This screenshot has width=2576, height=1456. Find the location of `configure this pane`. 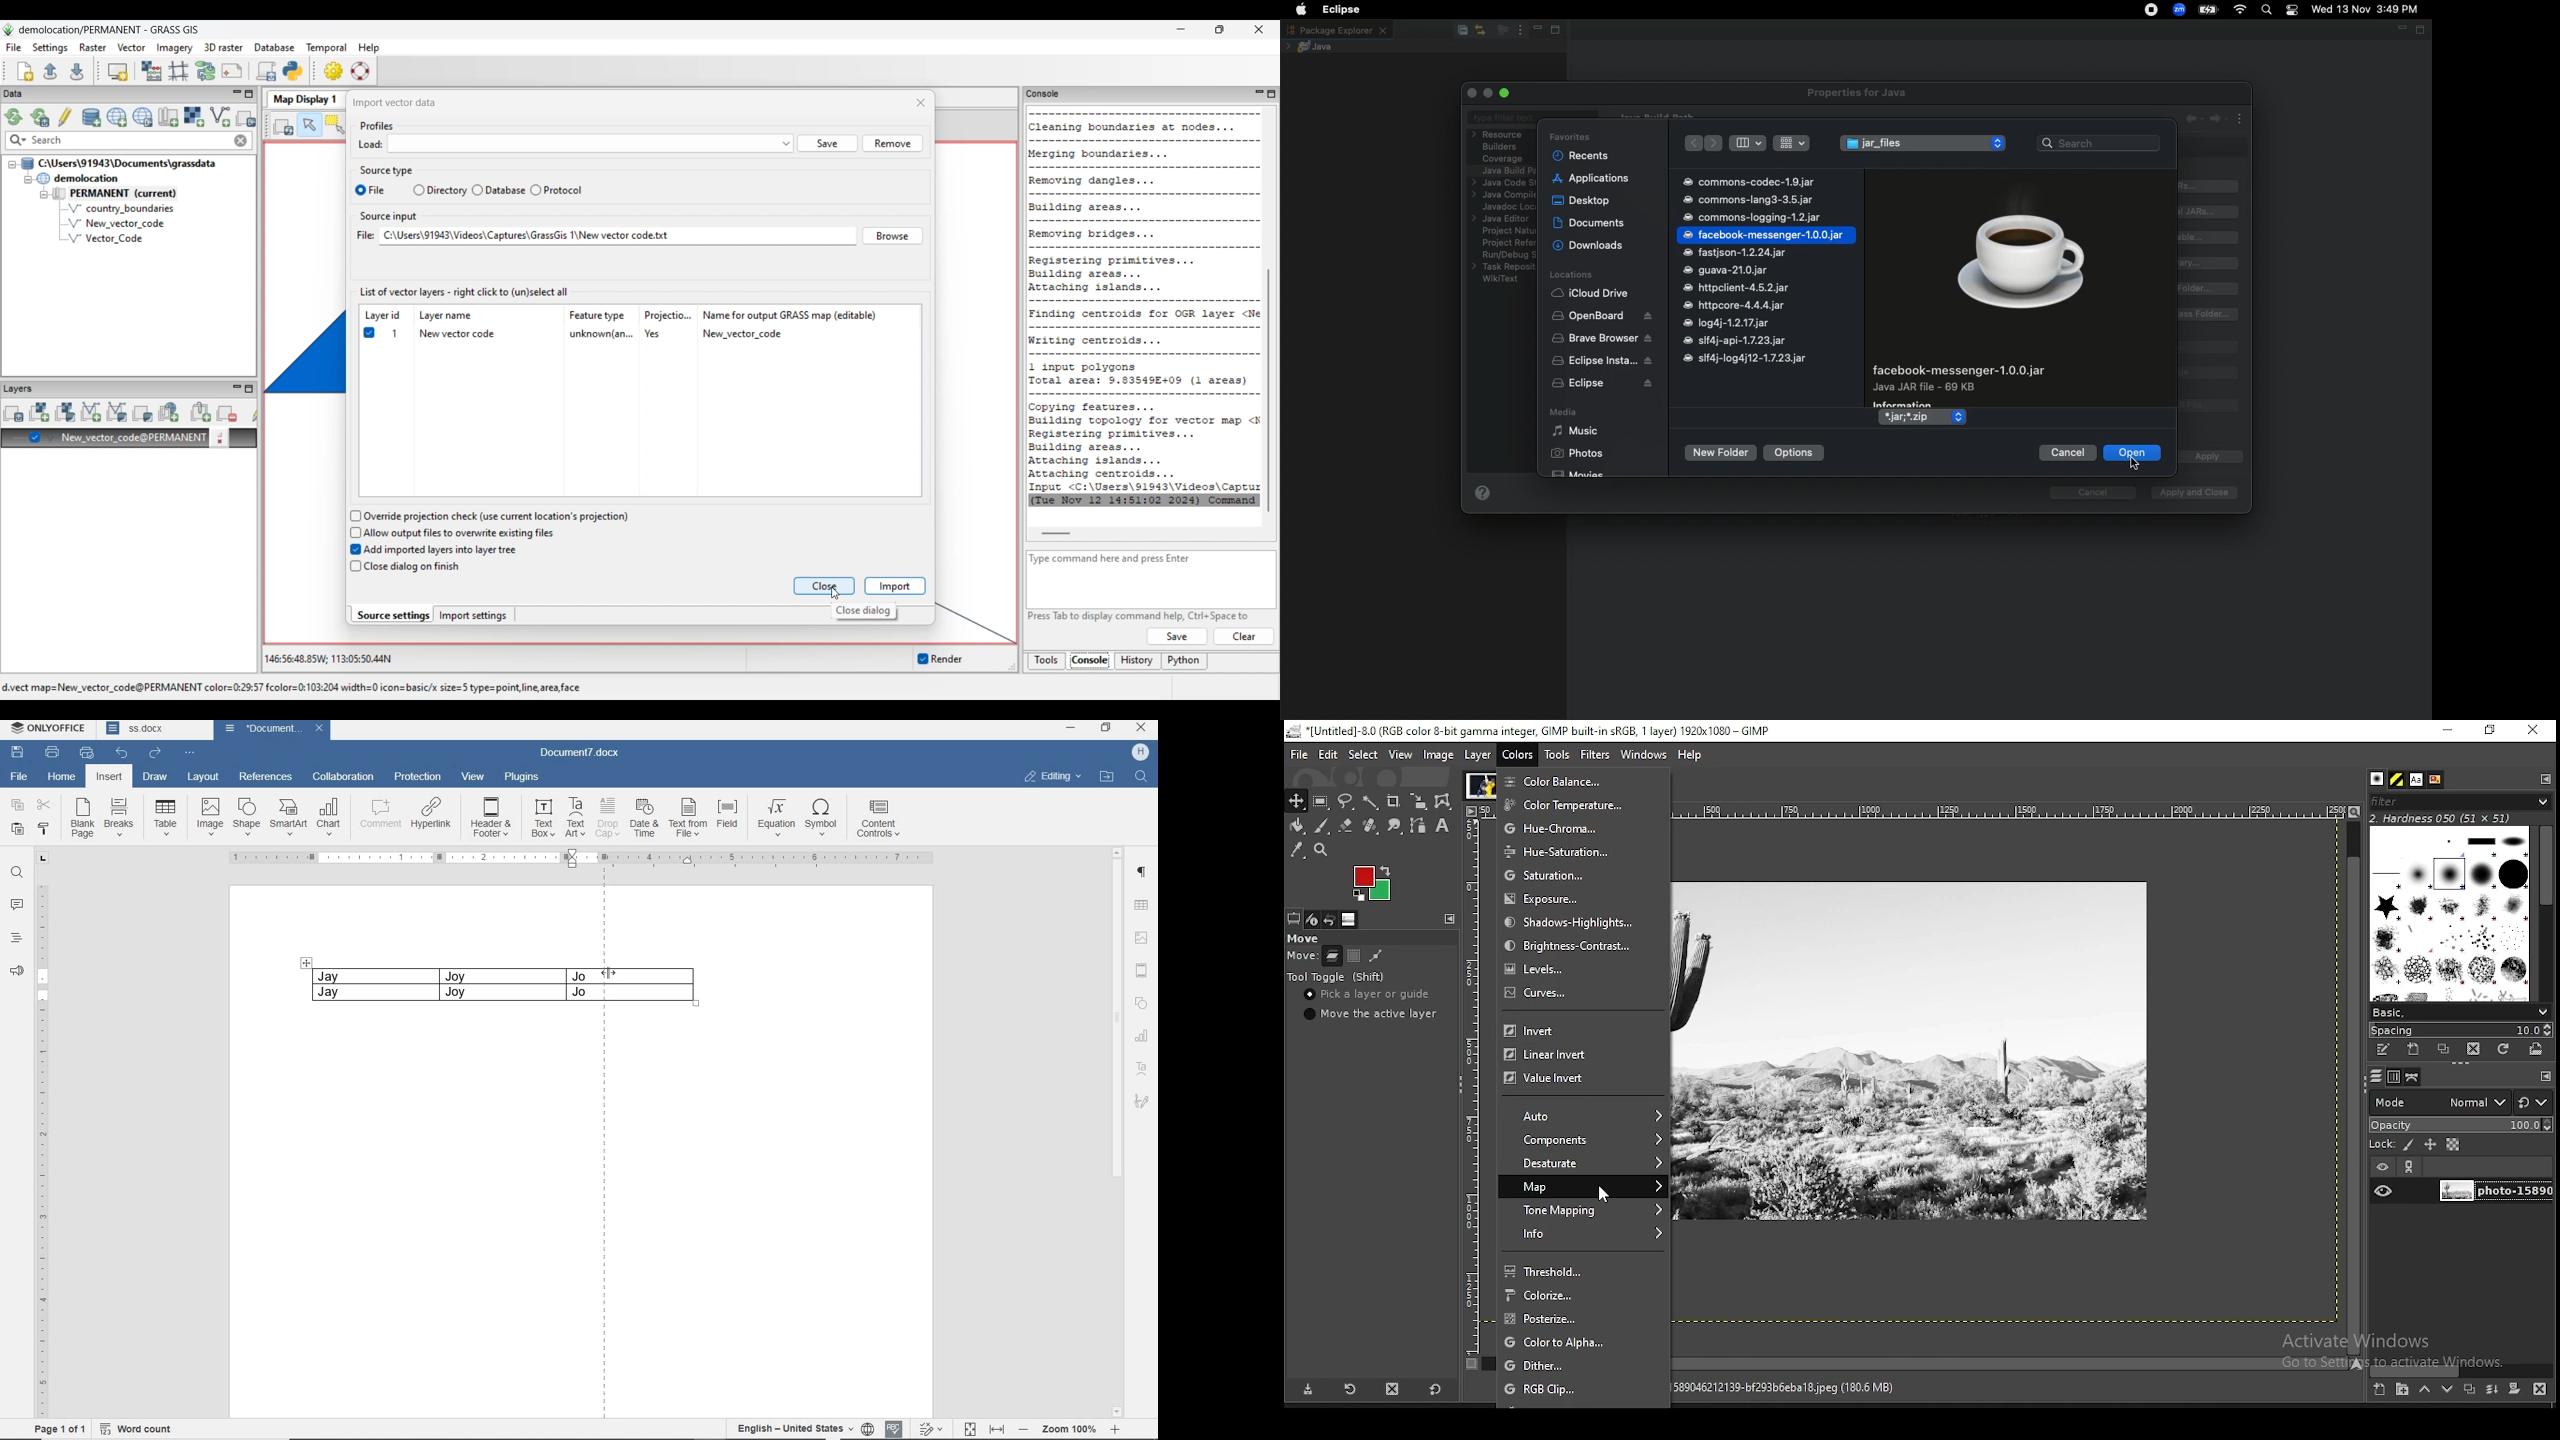

configure this pane is located at coordinates (2544, 778).